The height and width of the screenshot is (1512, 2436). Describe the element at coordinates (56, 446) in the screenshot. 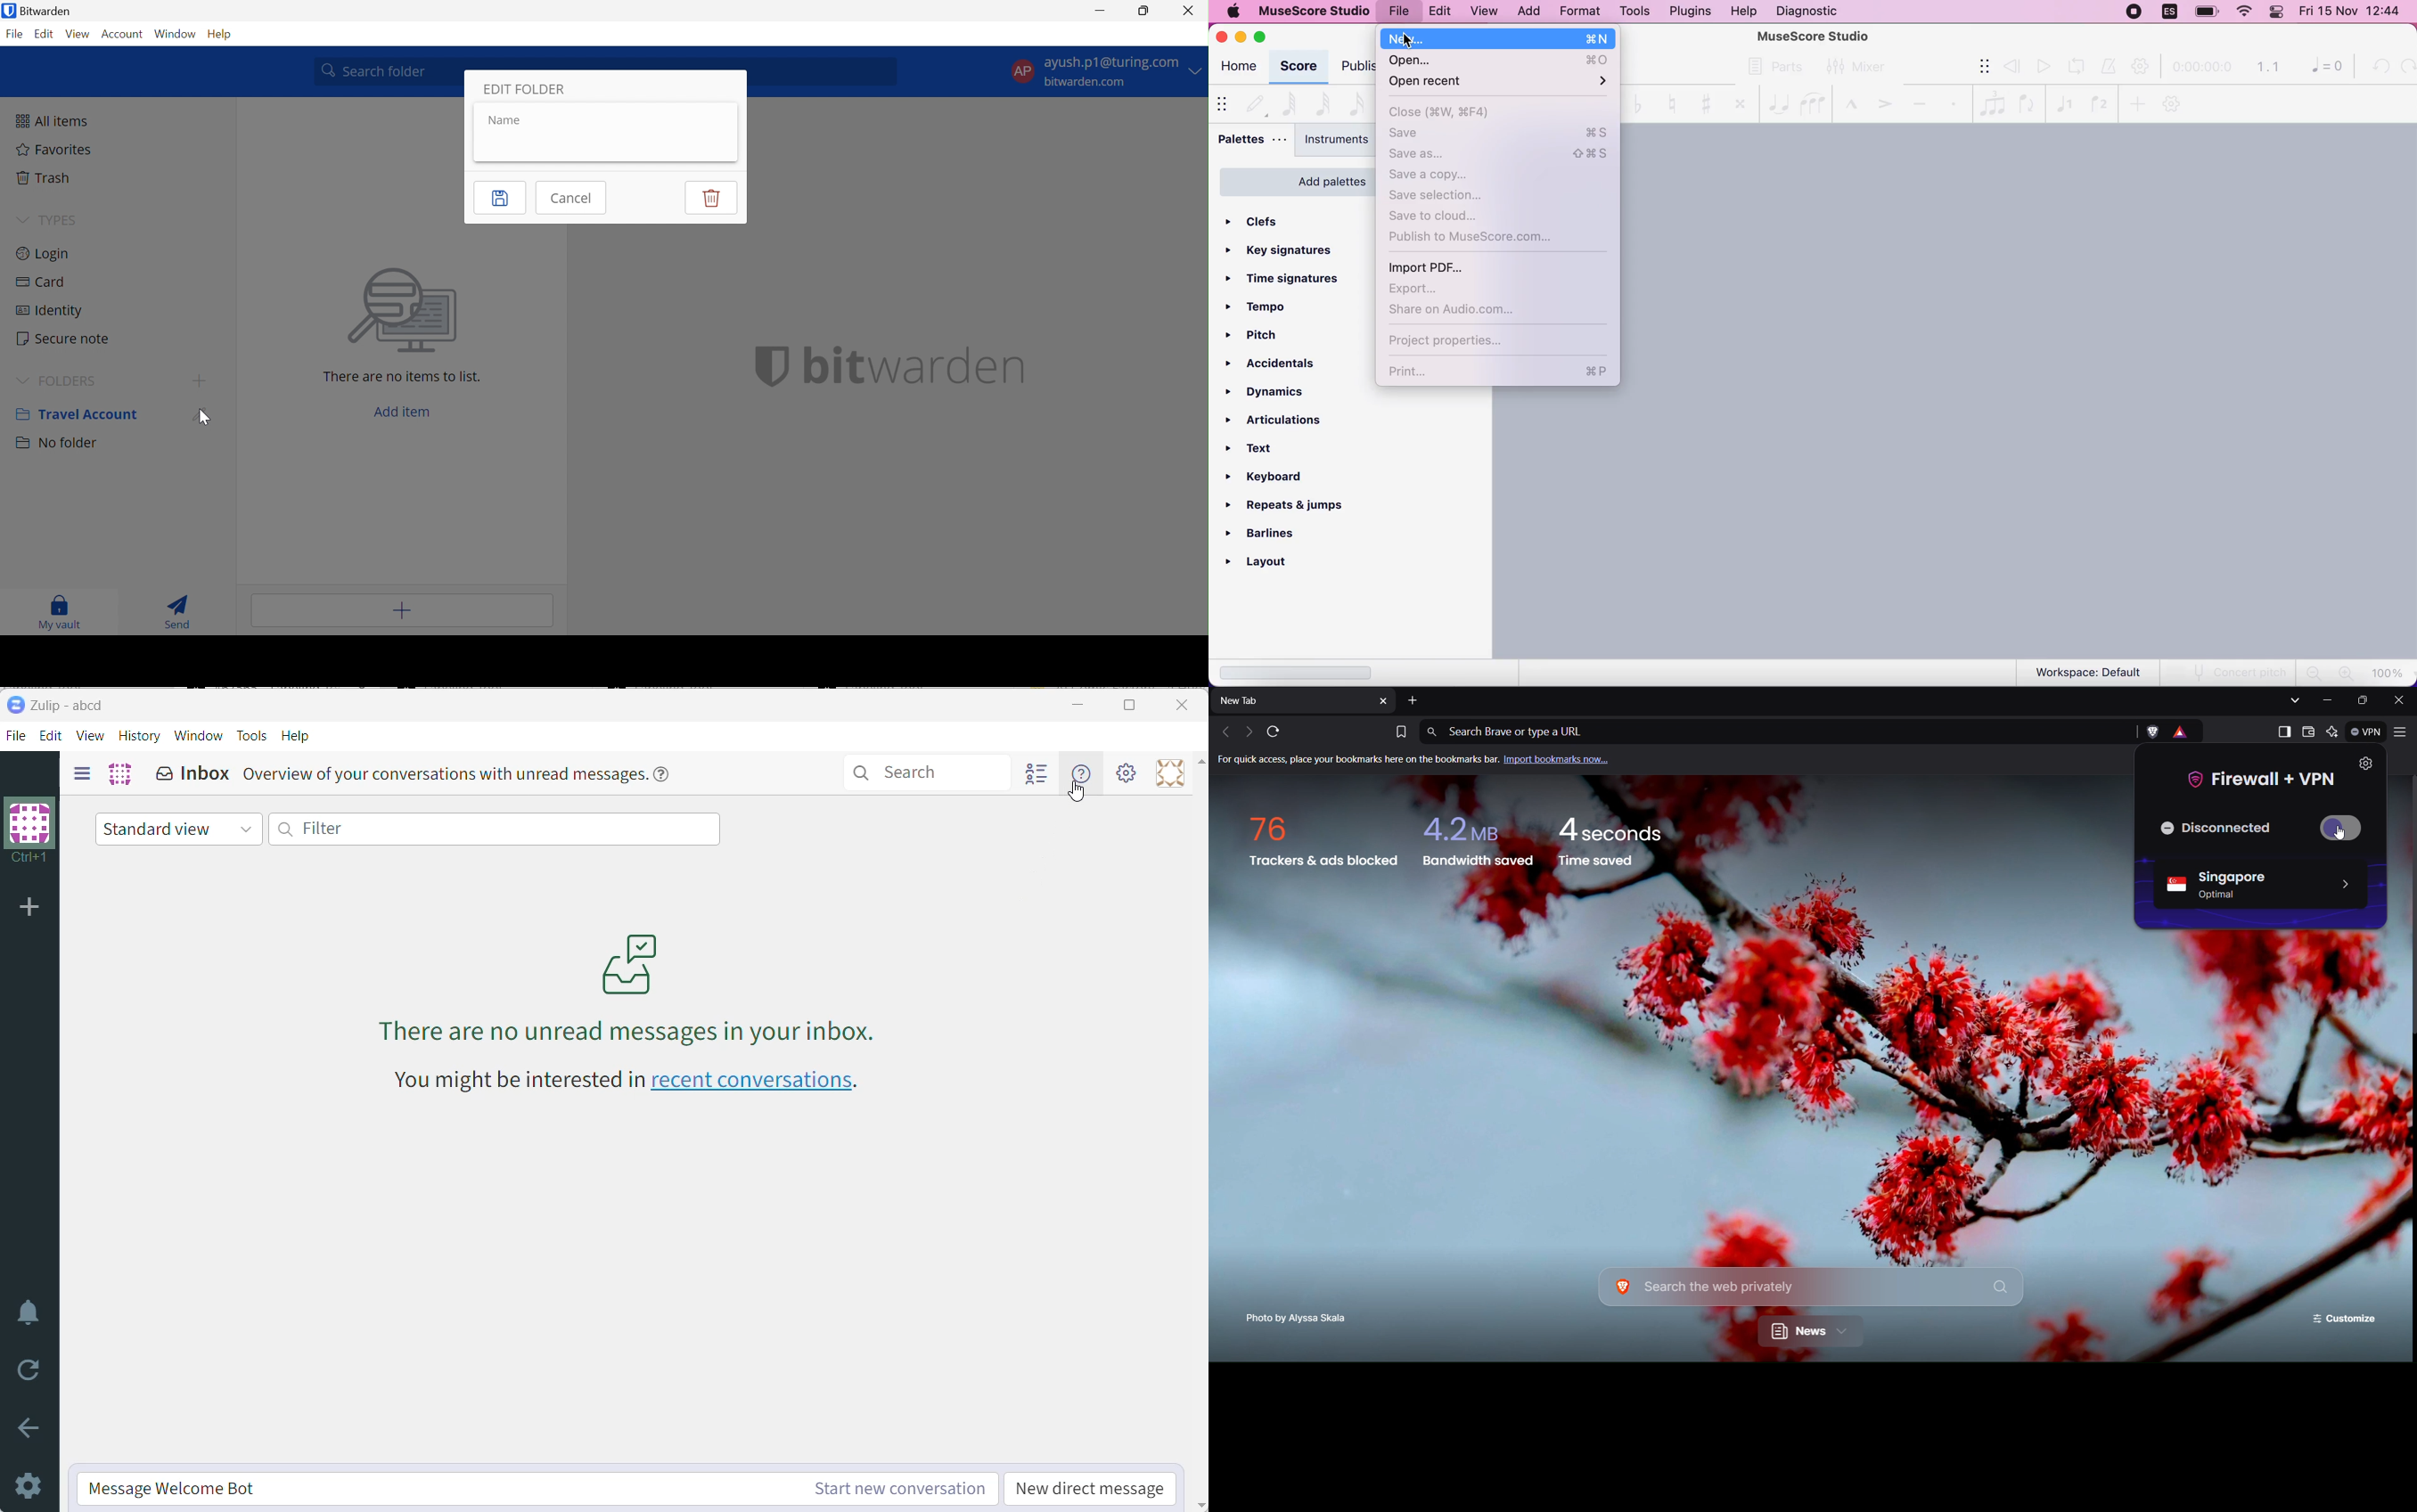

I see `No folder` at that location.